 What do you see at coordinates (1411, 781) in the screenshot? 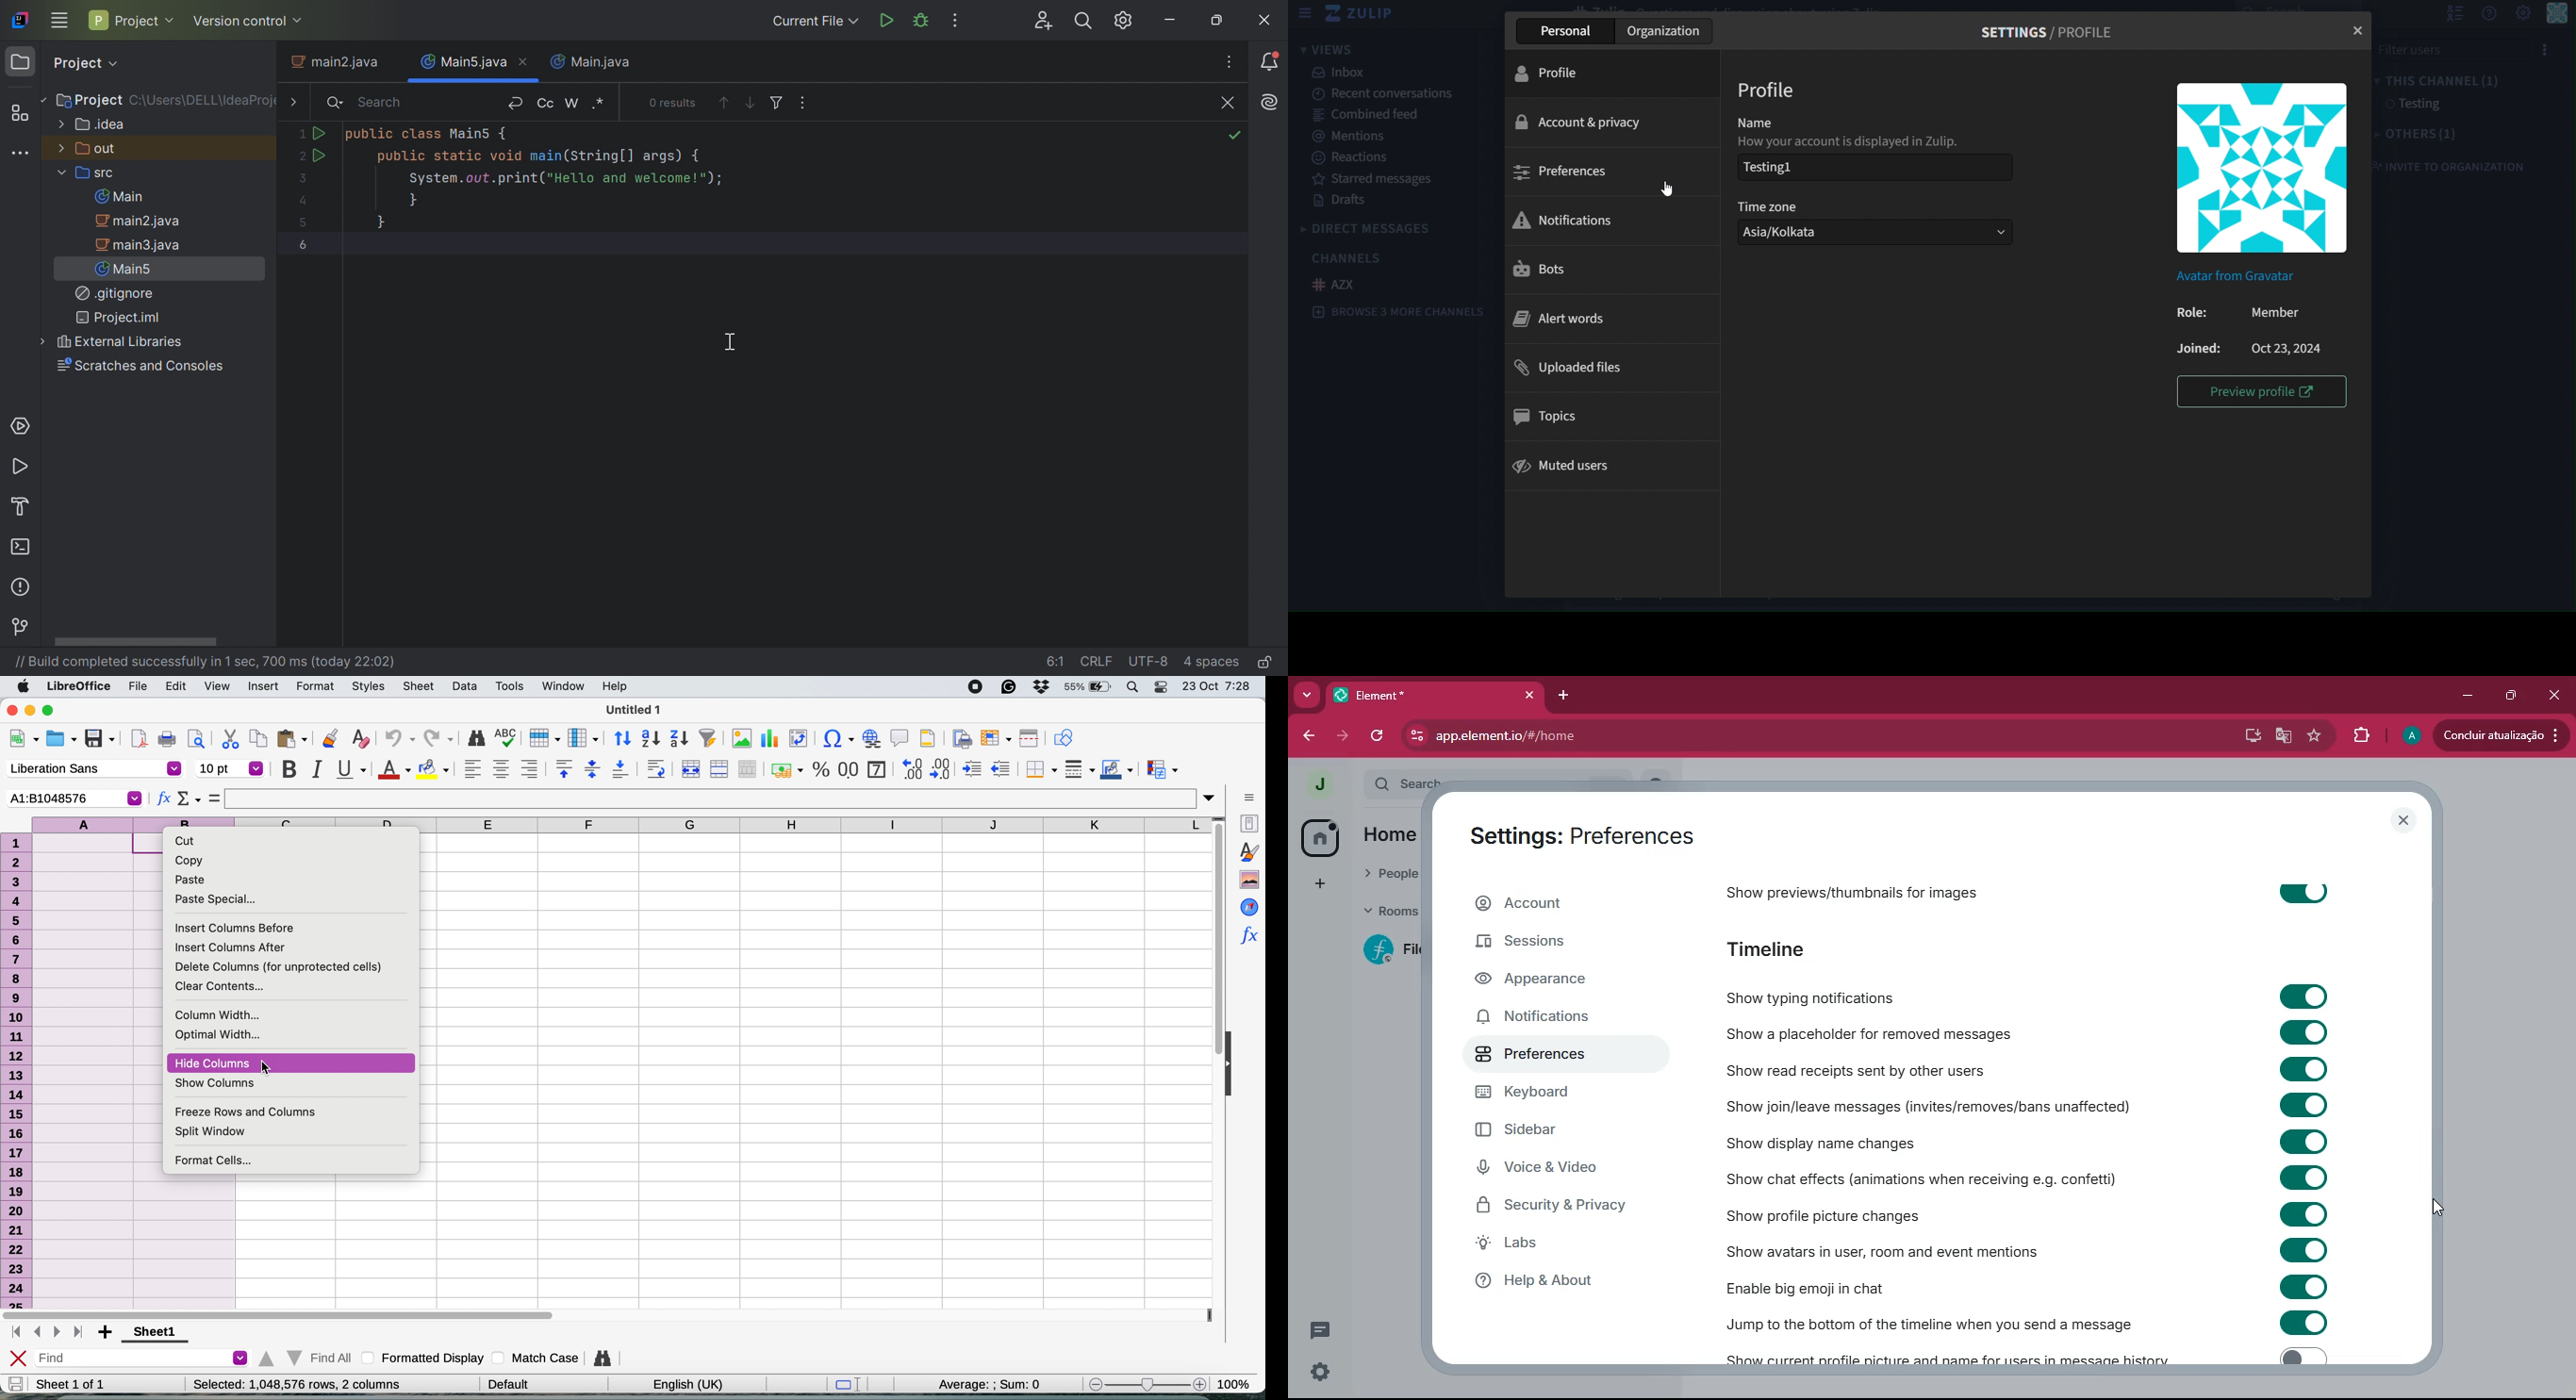
I see `search` at bounding box center [1411, 781].